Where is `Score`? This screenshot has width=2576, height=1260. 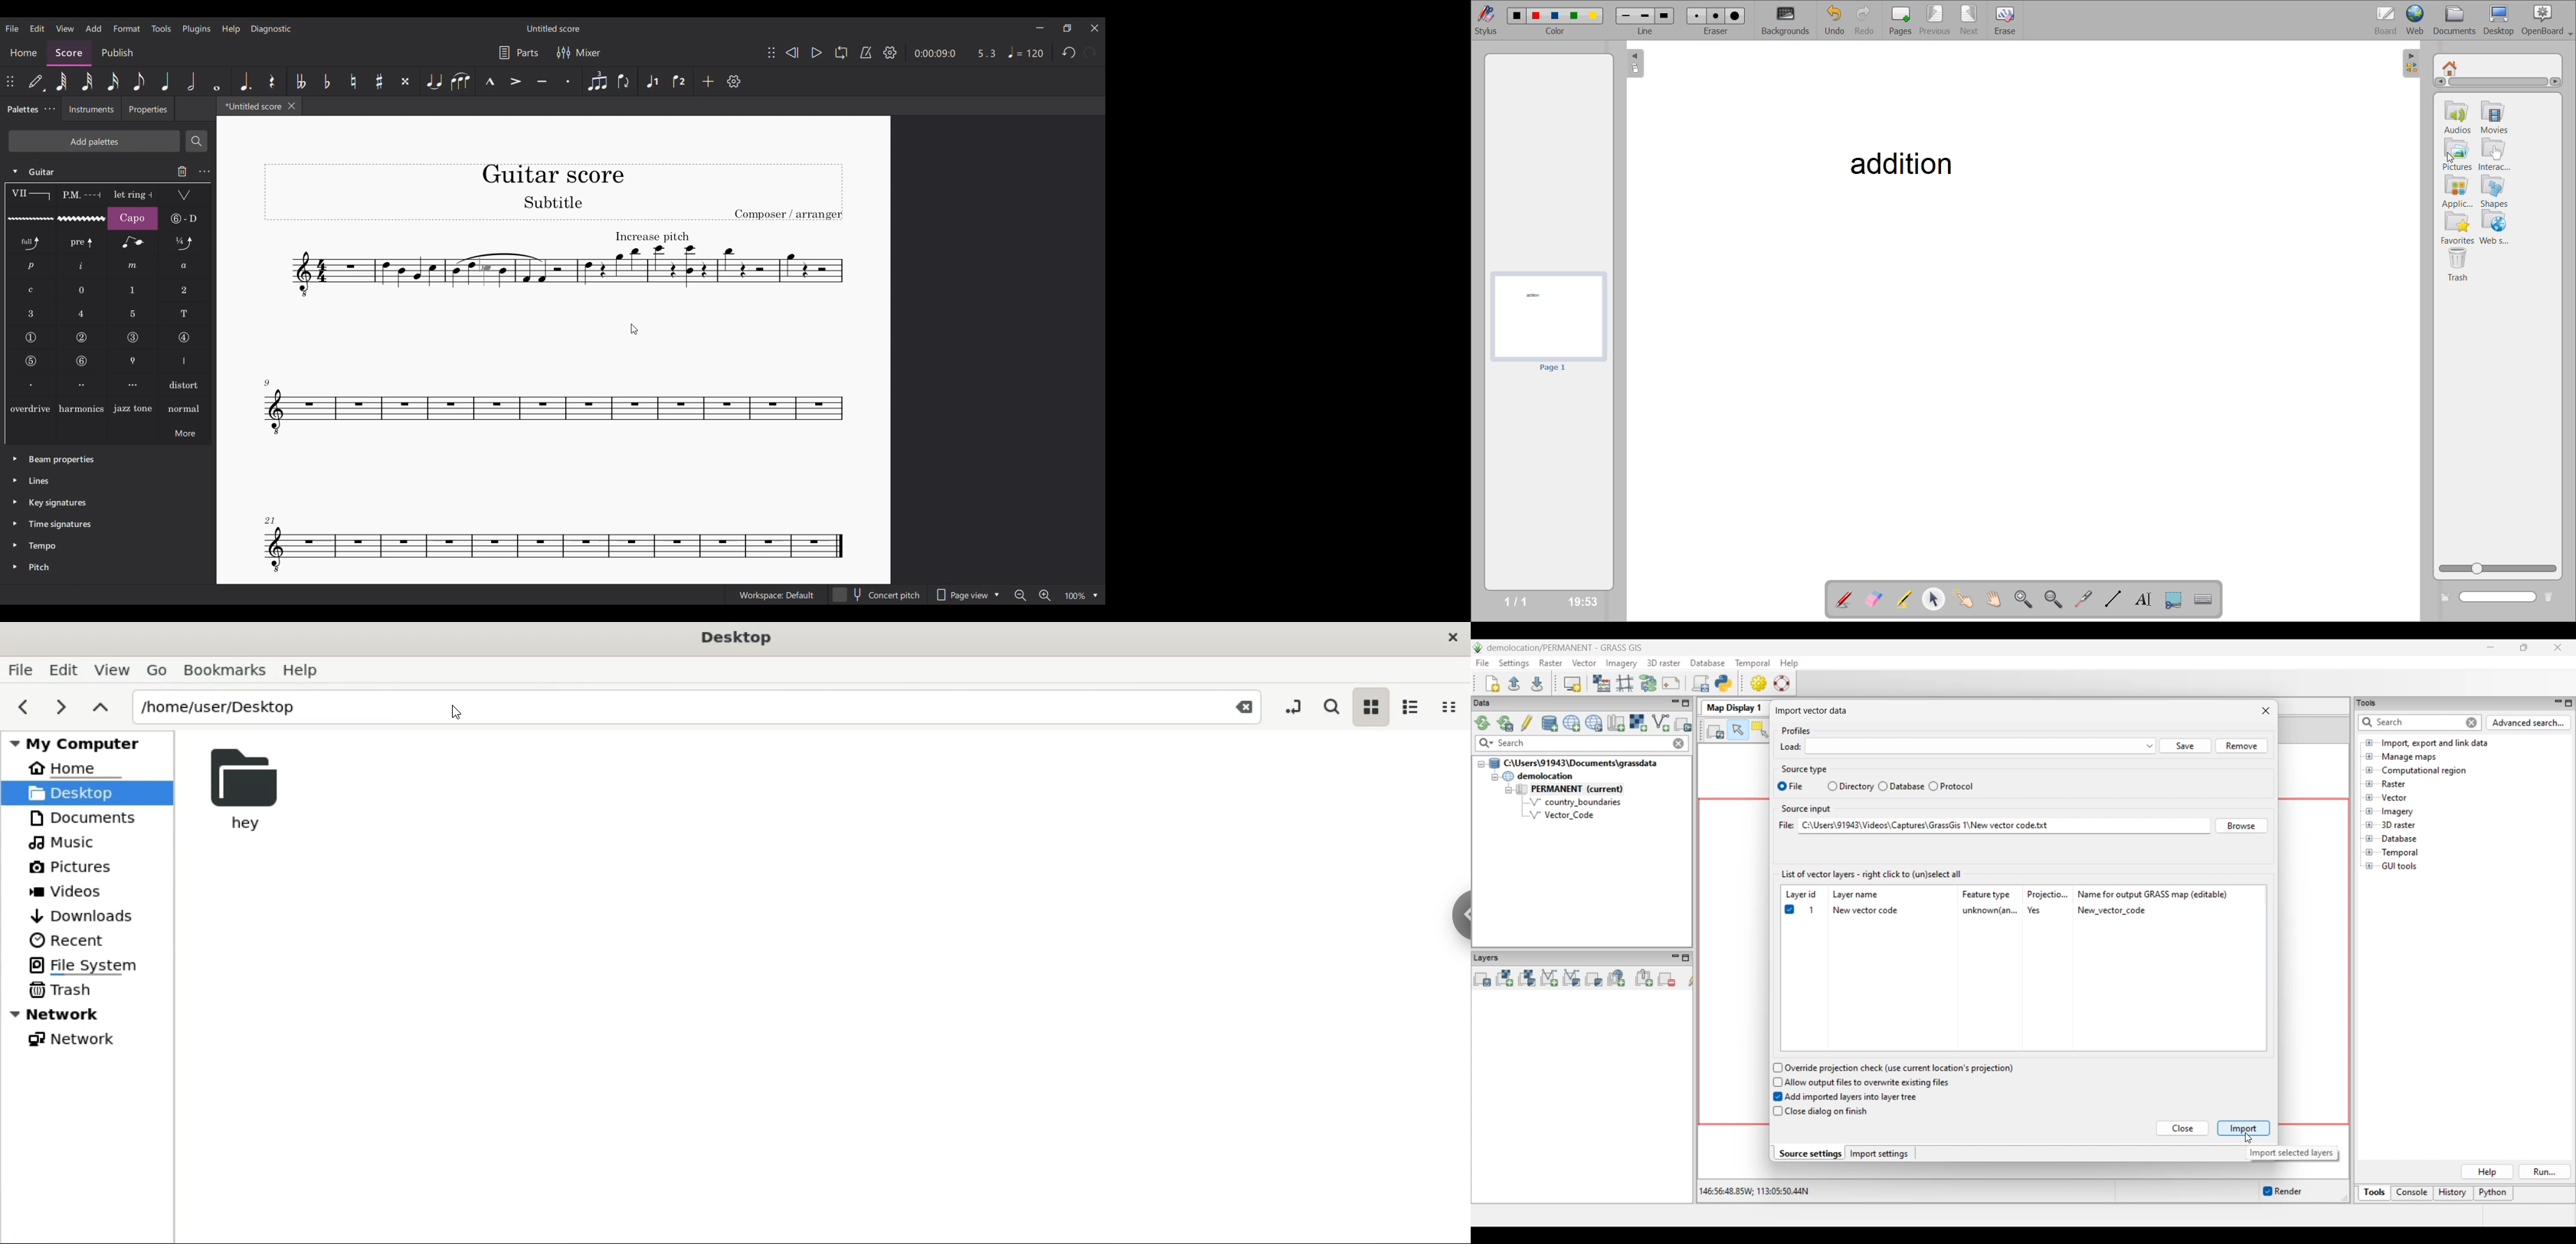
Score is located at coordinates (70, 53).